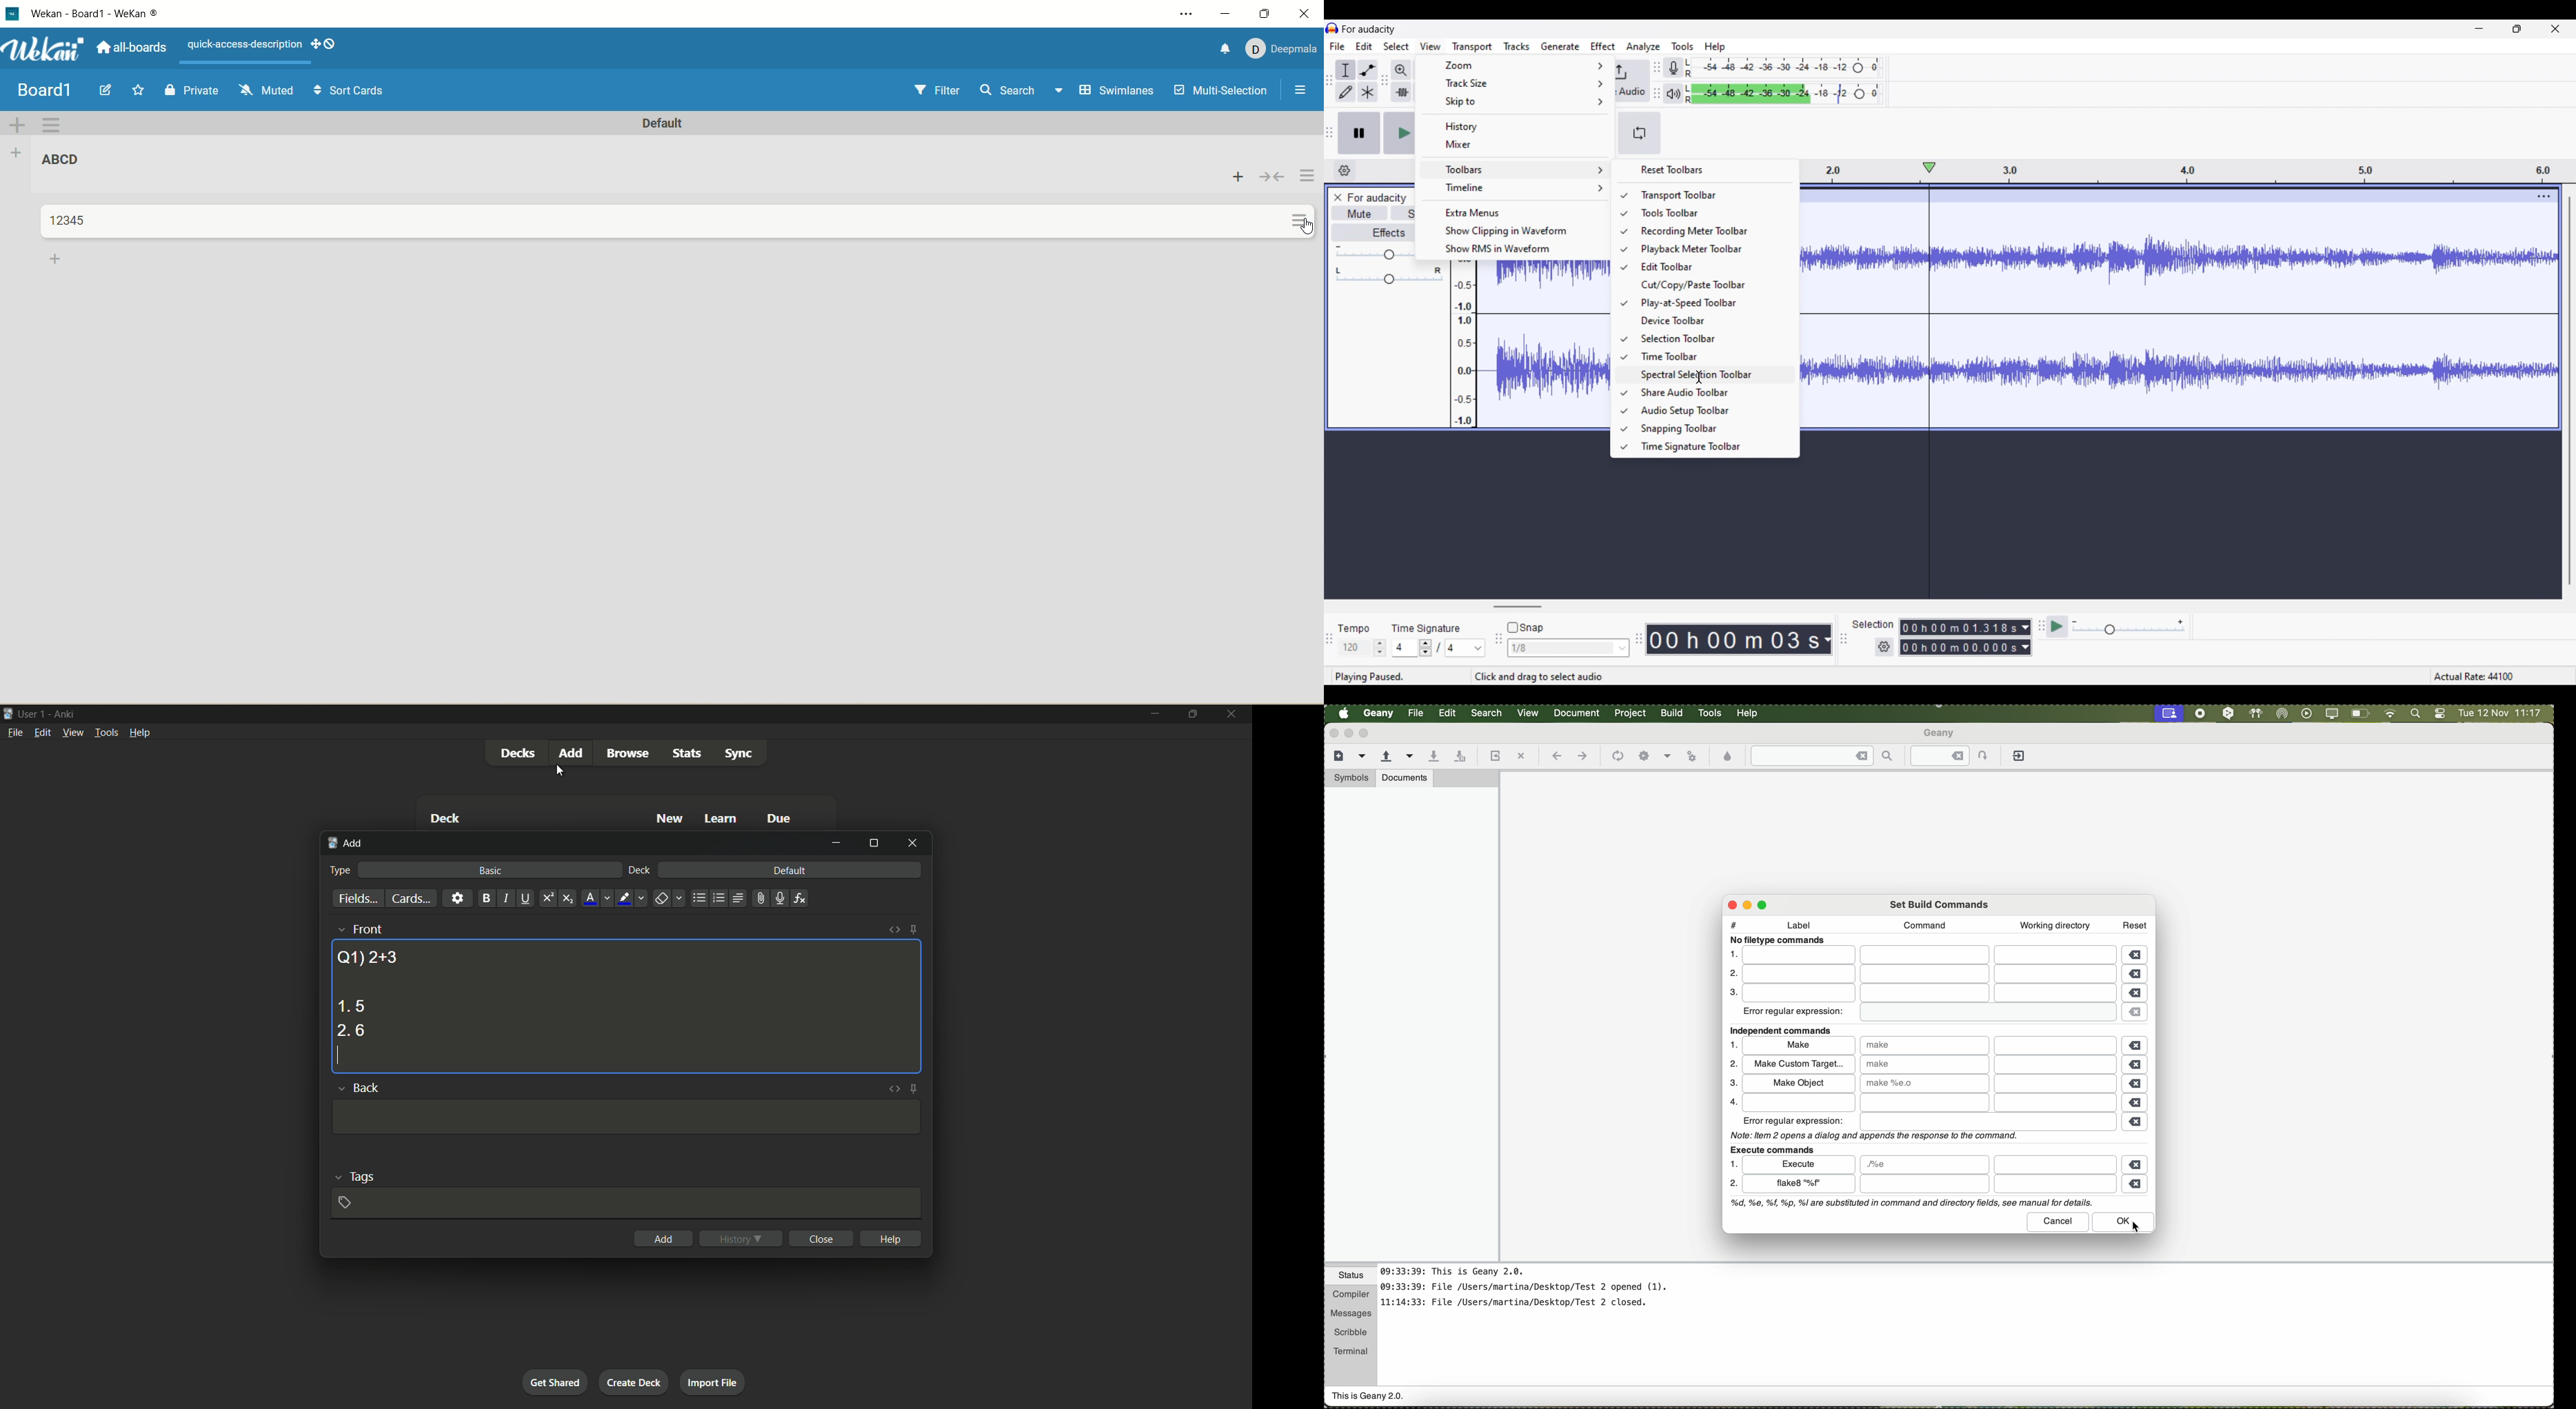 The image size is (2576, 1428). What do you see at coordinates (1711, 356) in the screenshot?
I see `Time toolbar` at bounding box center [1711, 356].